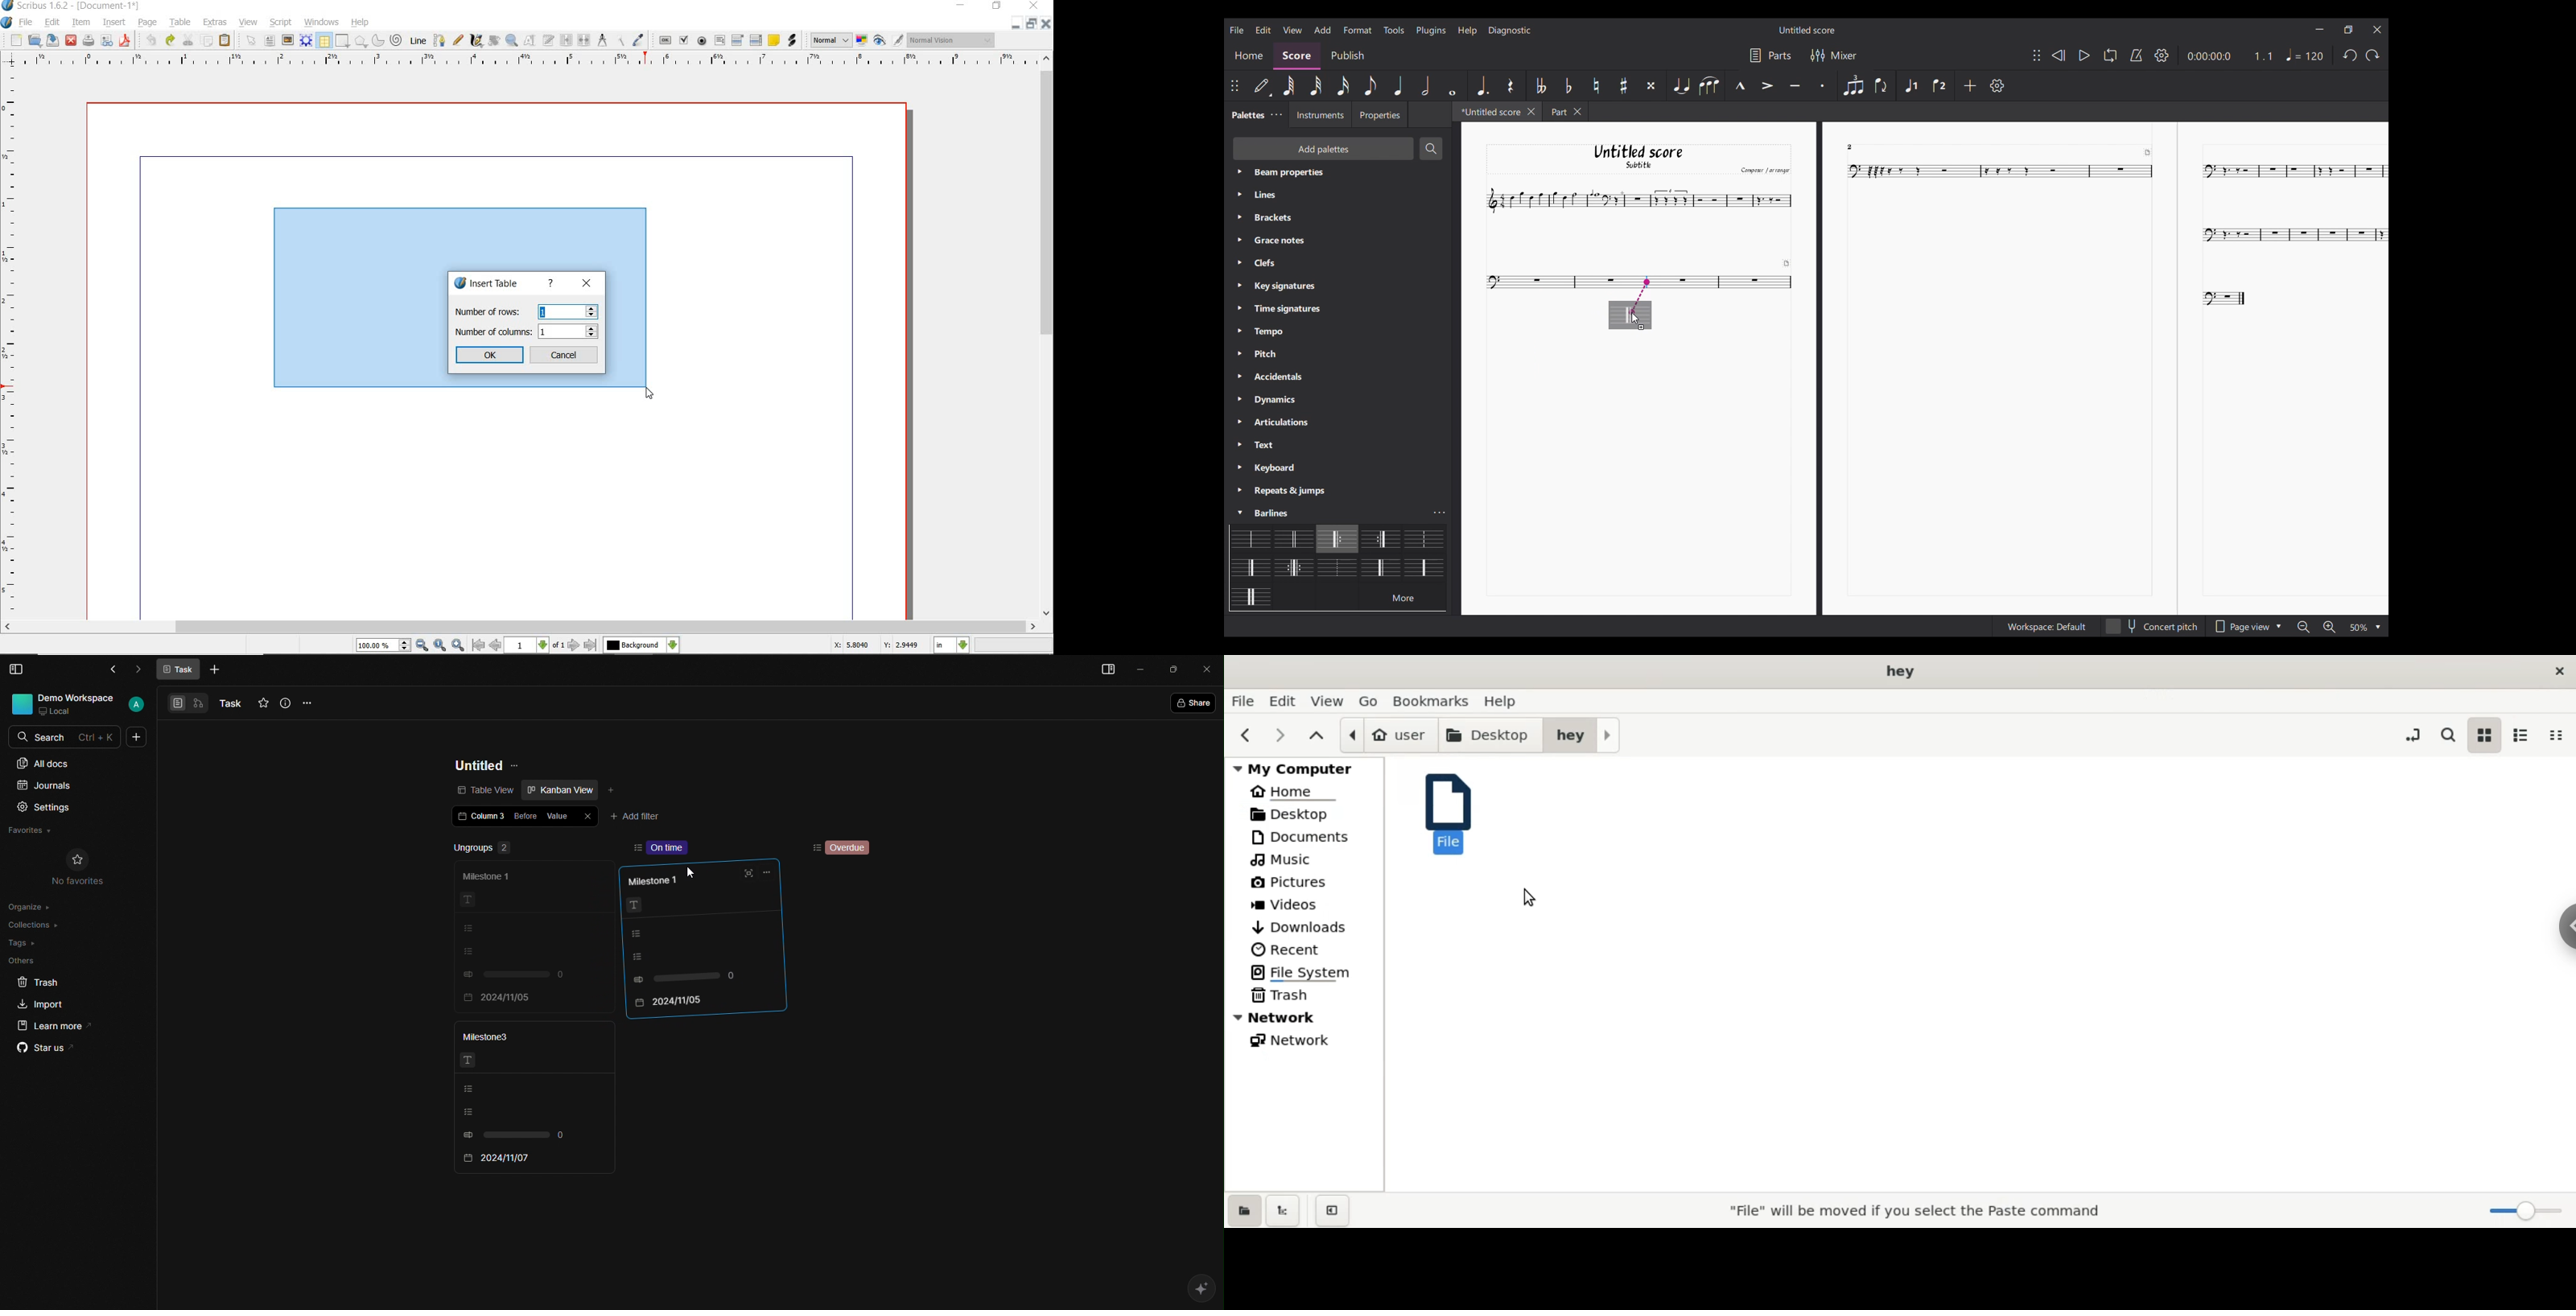 The width and height of the screenshot is (2576, 1316). I want to click on More, so click(214, 671).